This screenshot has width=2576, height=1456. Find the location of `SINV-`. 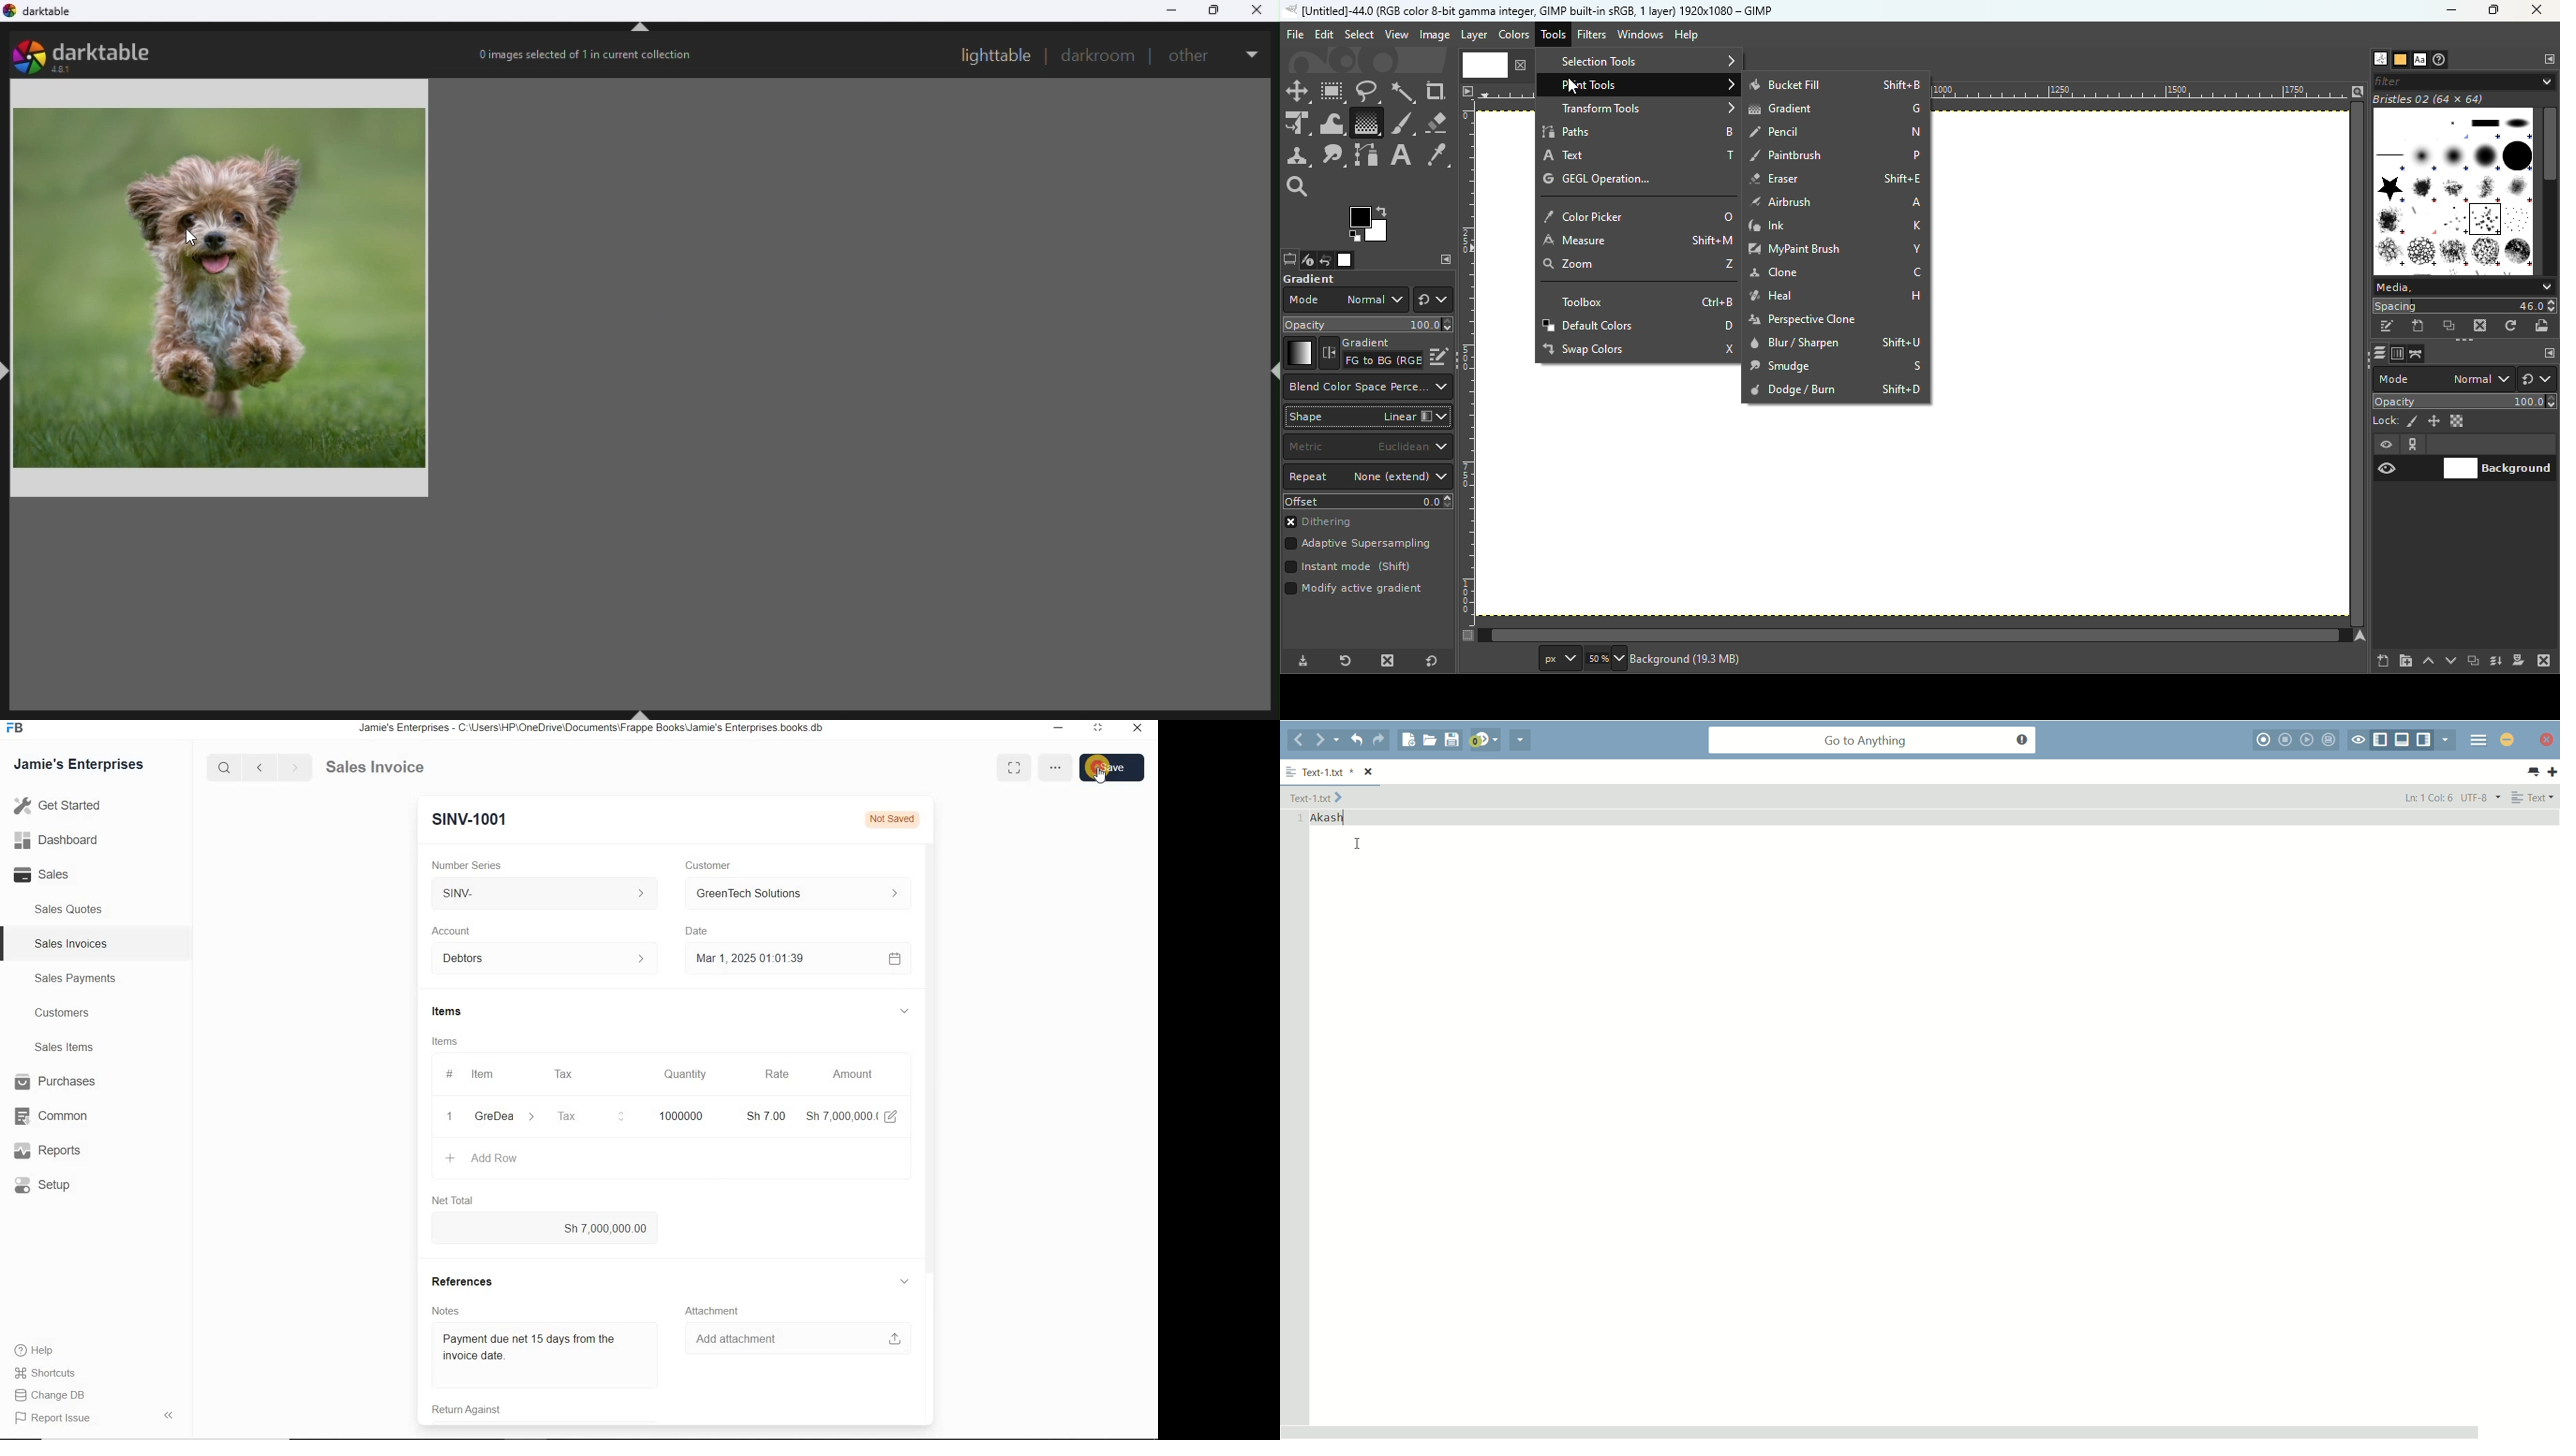

SINV- is located at coordinates (548, 895).